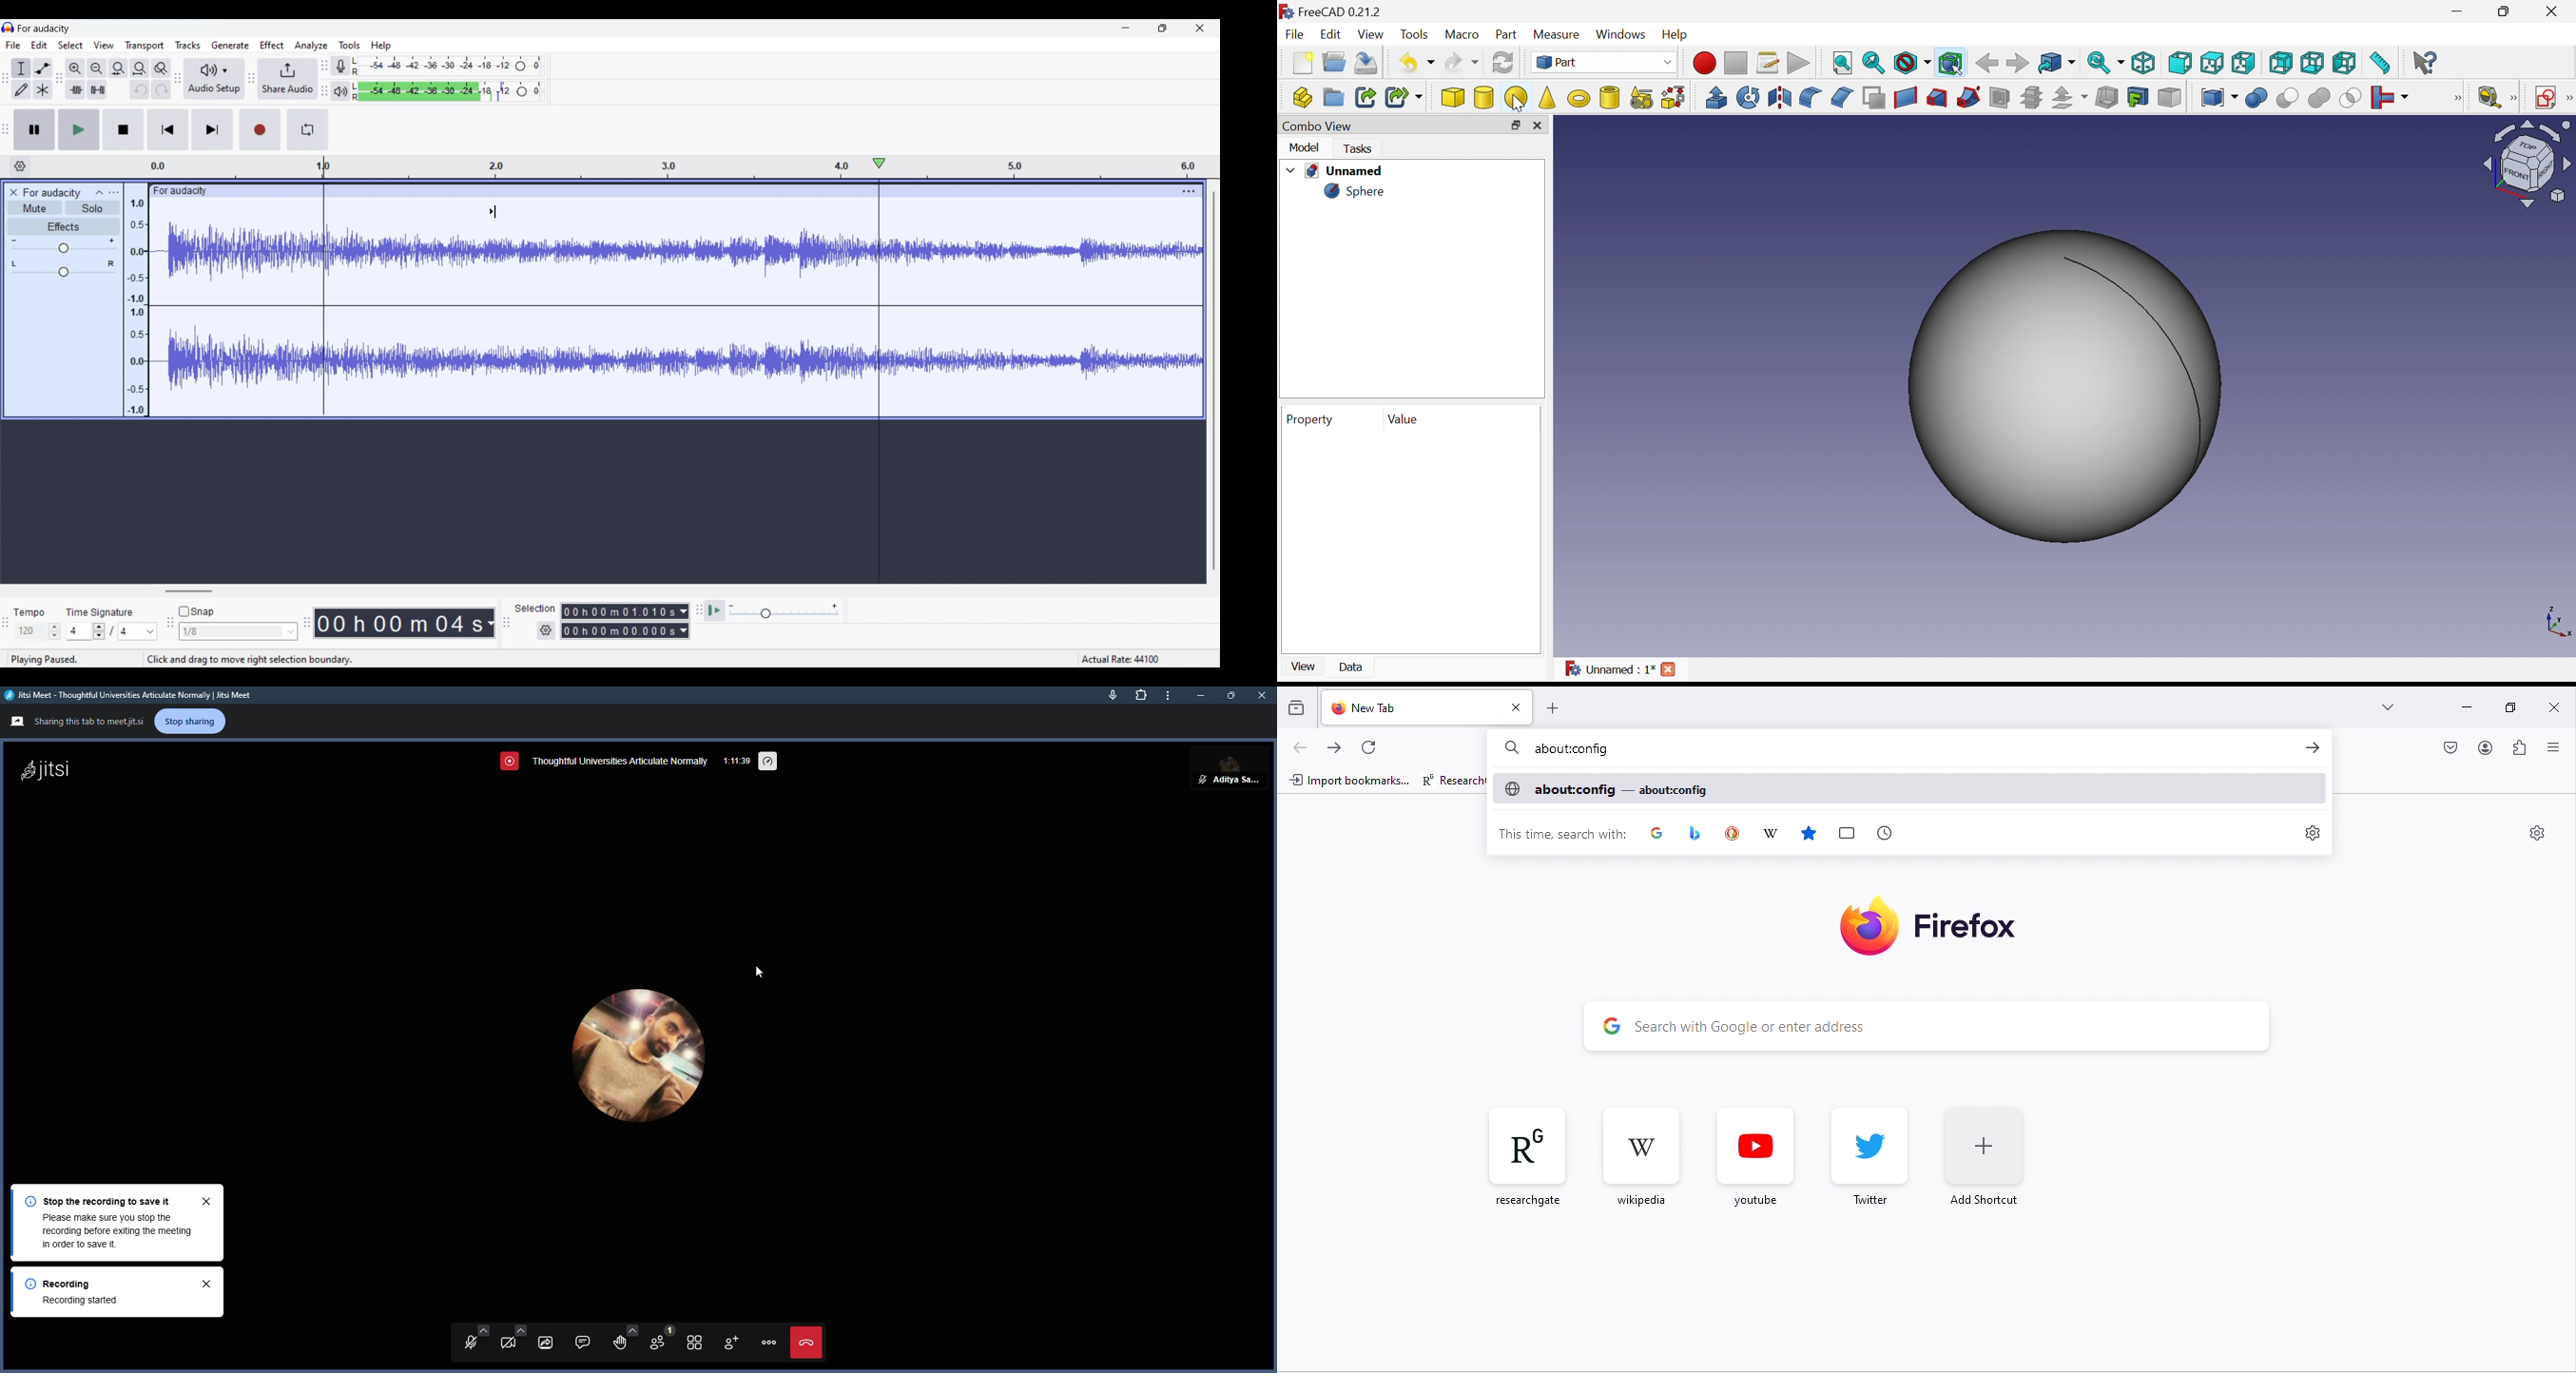 The width and height of the screenshot is (2576, 1400). Describe the element at coordinates (1126, 27) in the screenshot. I see `Minimize` at that location.